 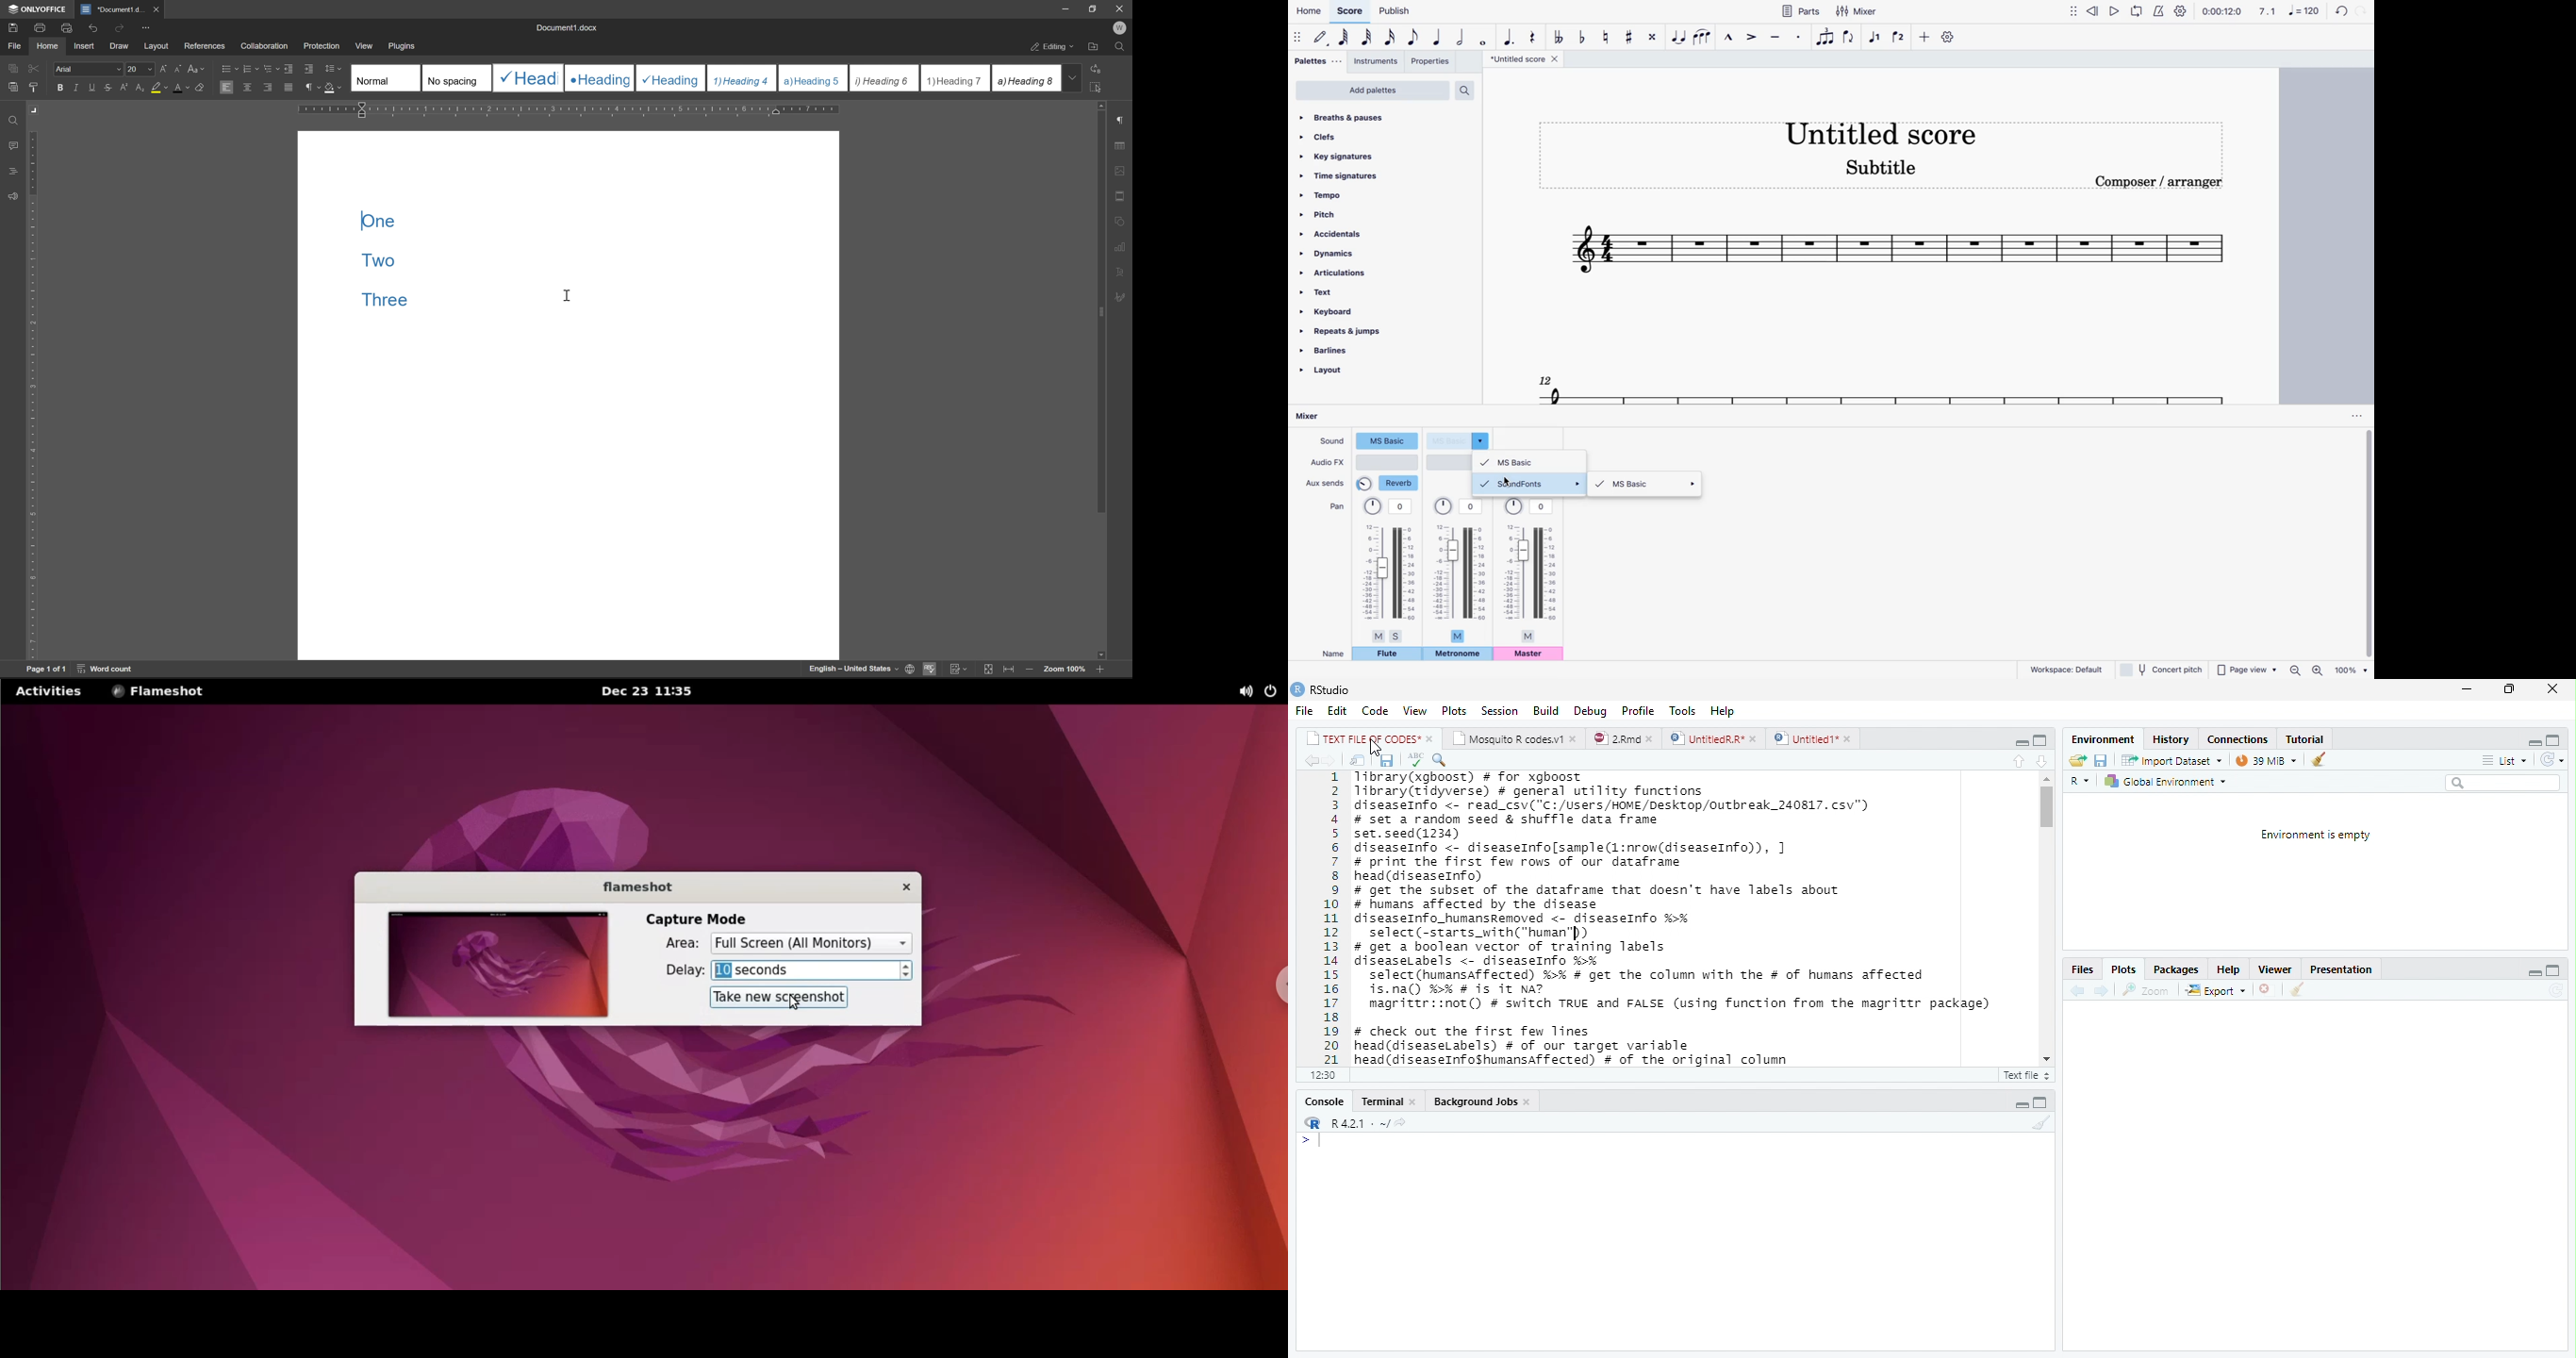 What do you see at coordinates (2466, 689) in the screenshot?
I see `Minimize` at bounding box center [2466, 689].